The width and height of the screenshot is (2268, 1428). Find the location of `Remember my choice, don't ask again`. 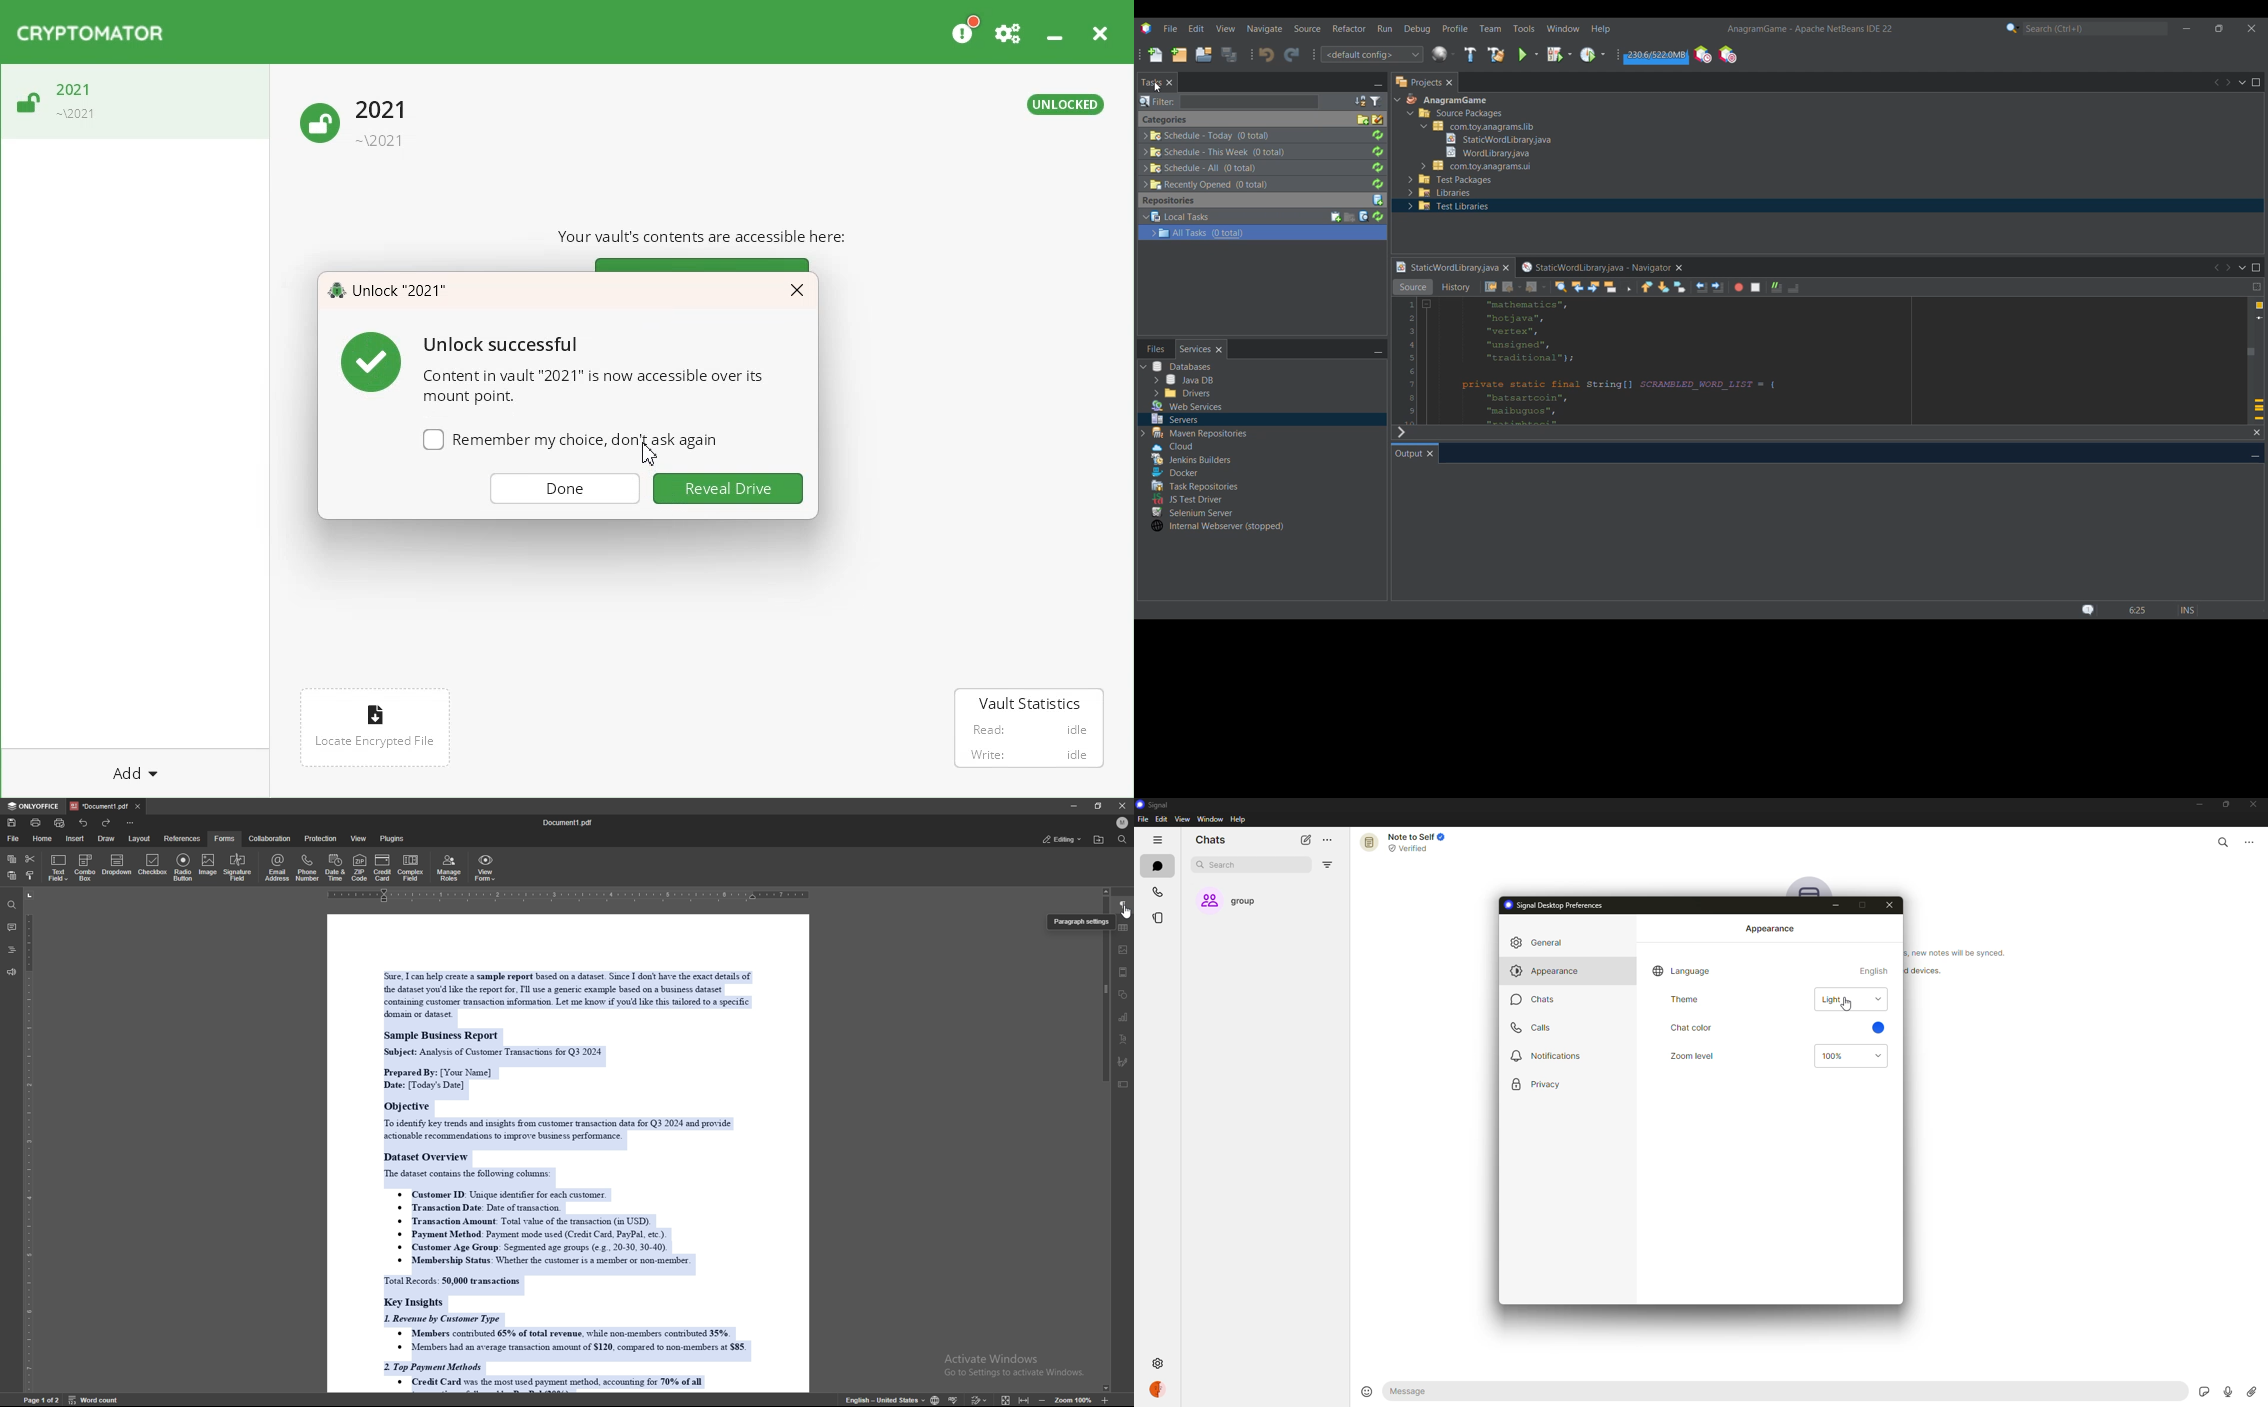

Remember my choice, don't ask again is located at coordinates (569, 445).